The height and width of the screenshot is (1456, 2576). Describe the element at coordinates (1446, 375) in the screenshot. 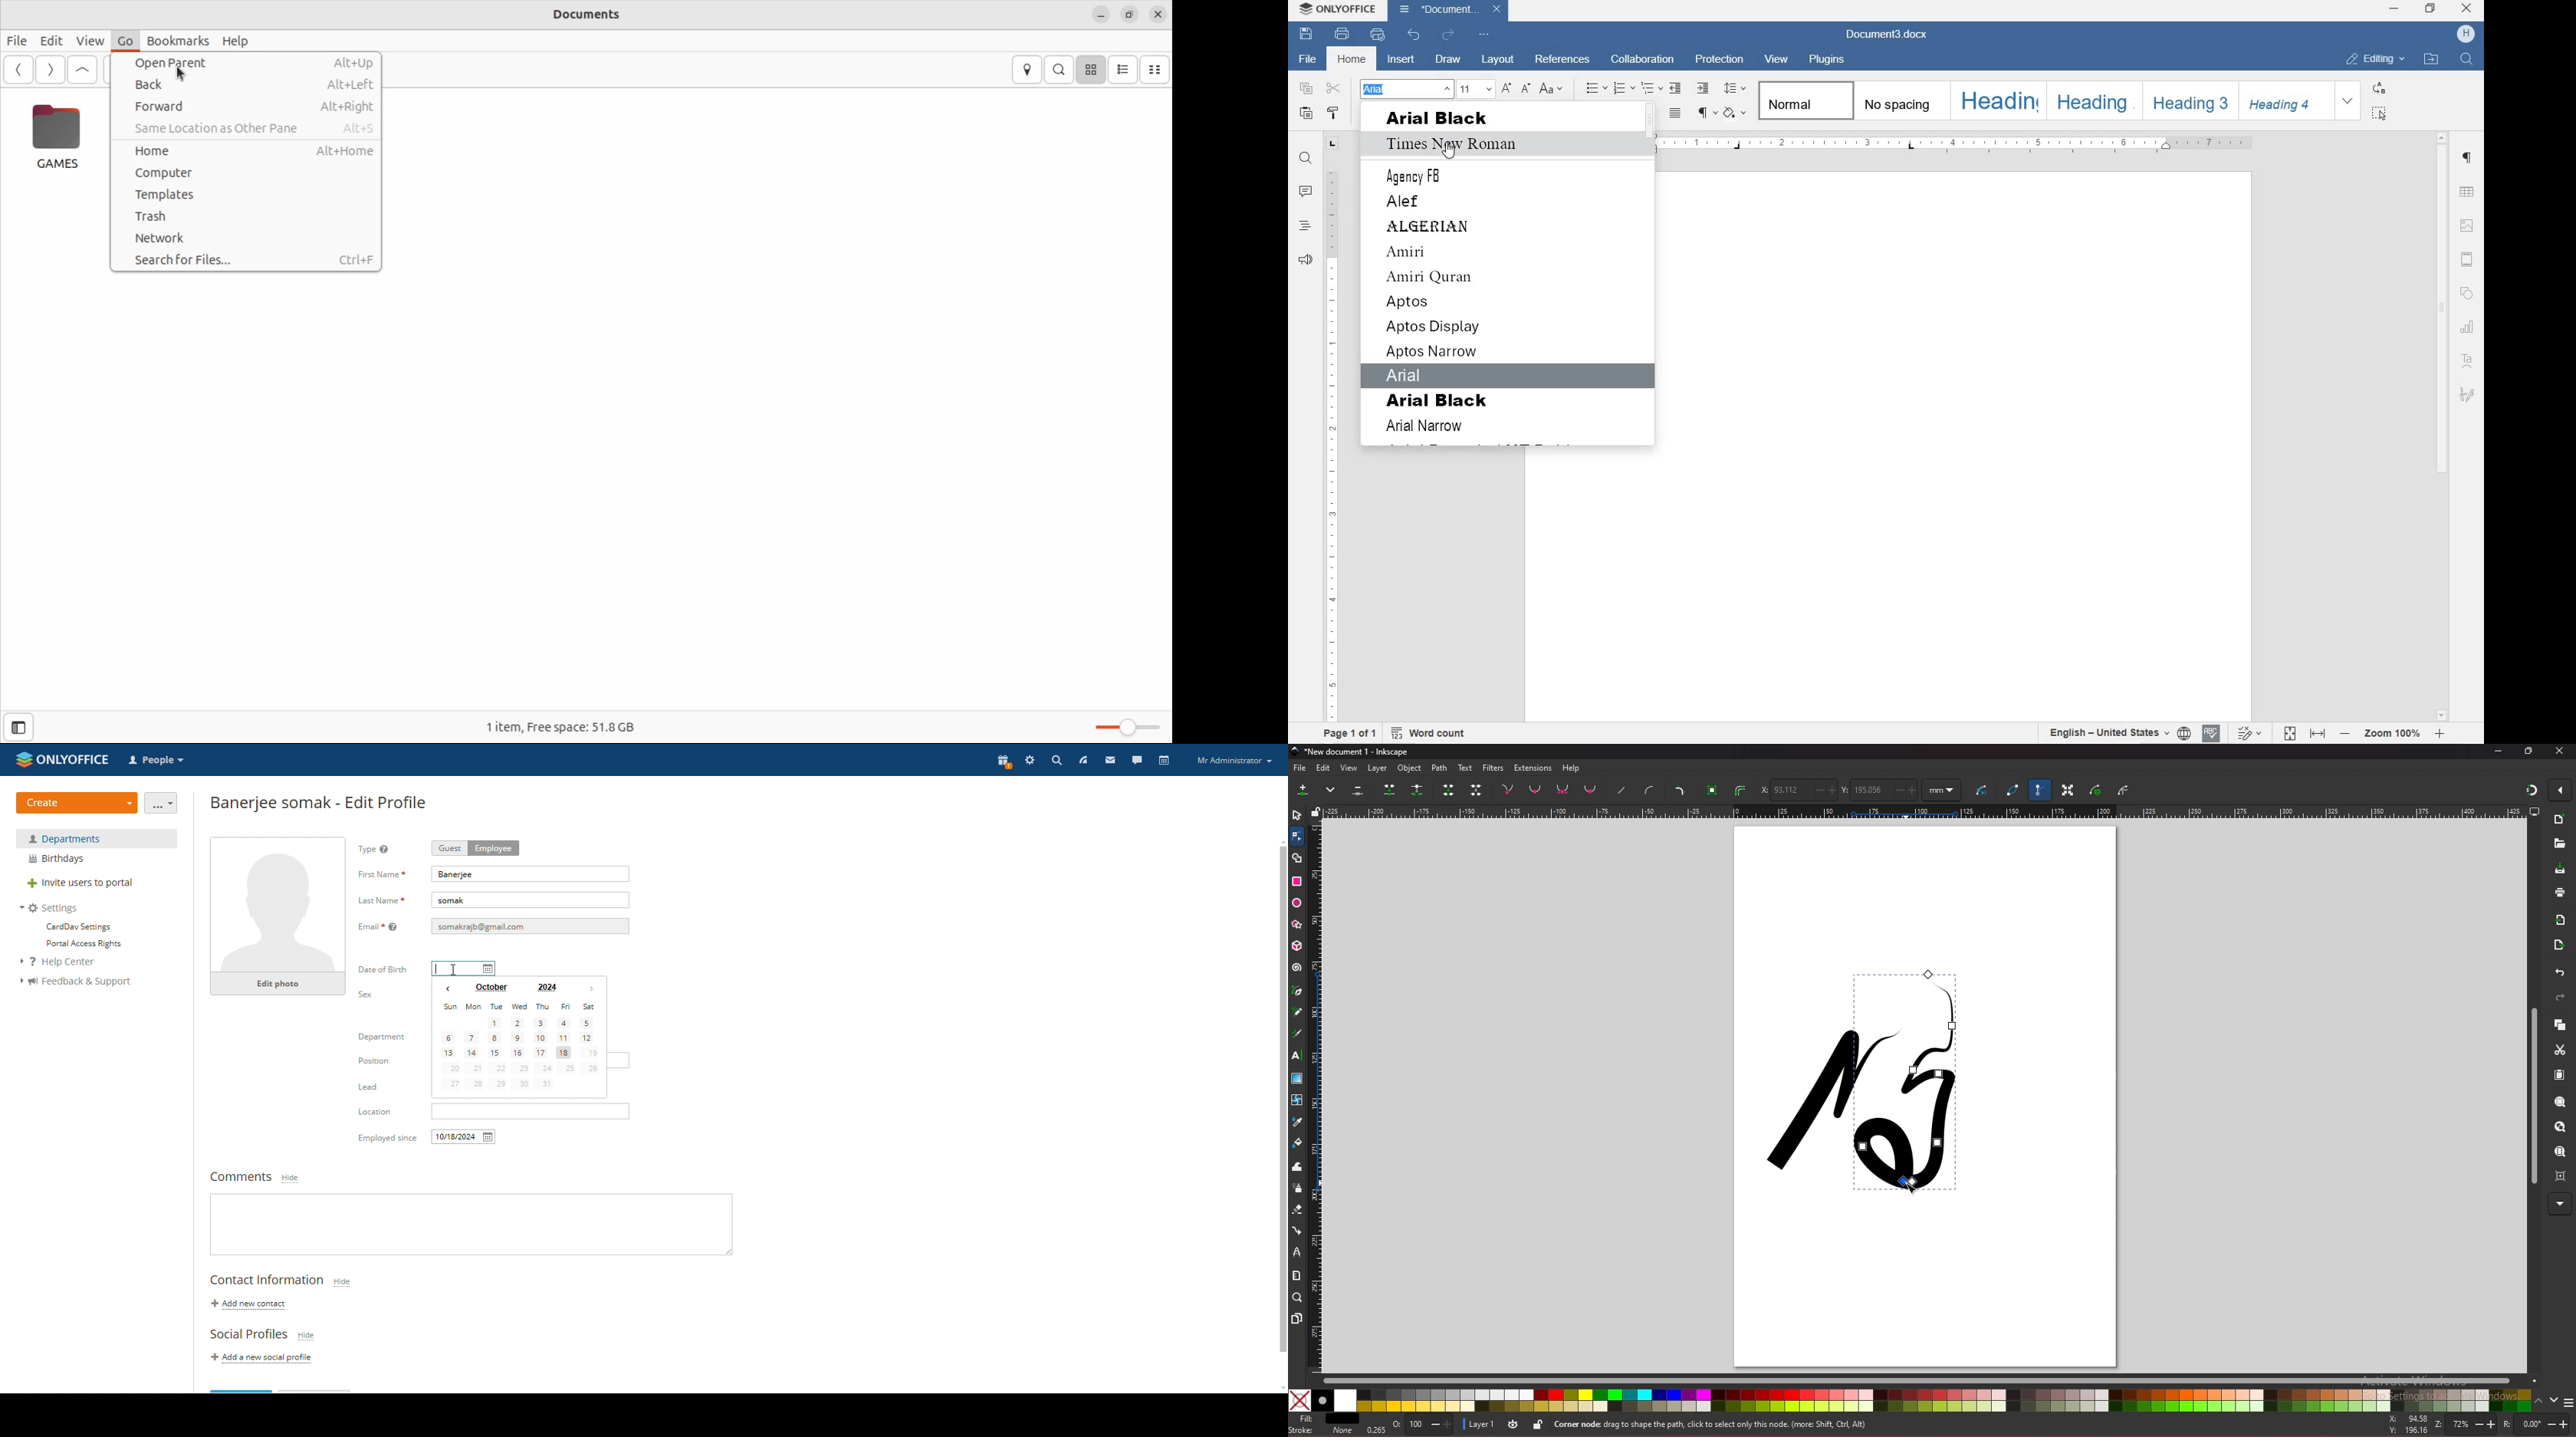

I see `arial` at that location.